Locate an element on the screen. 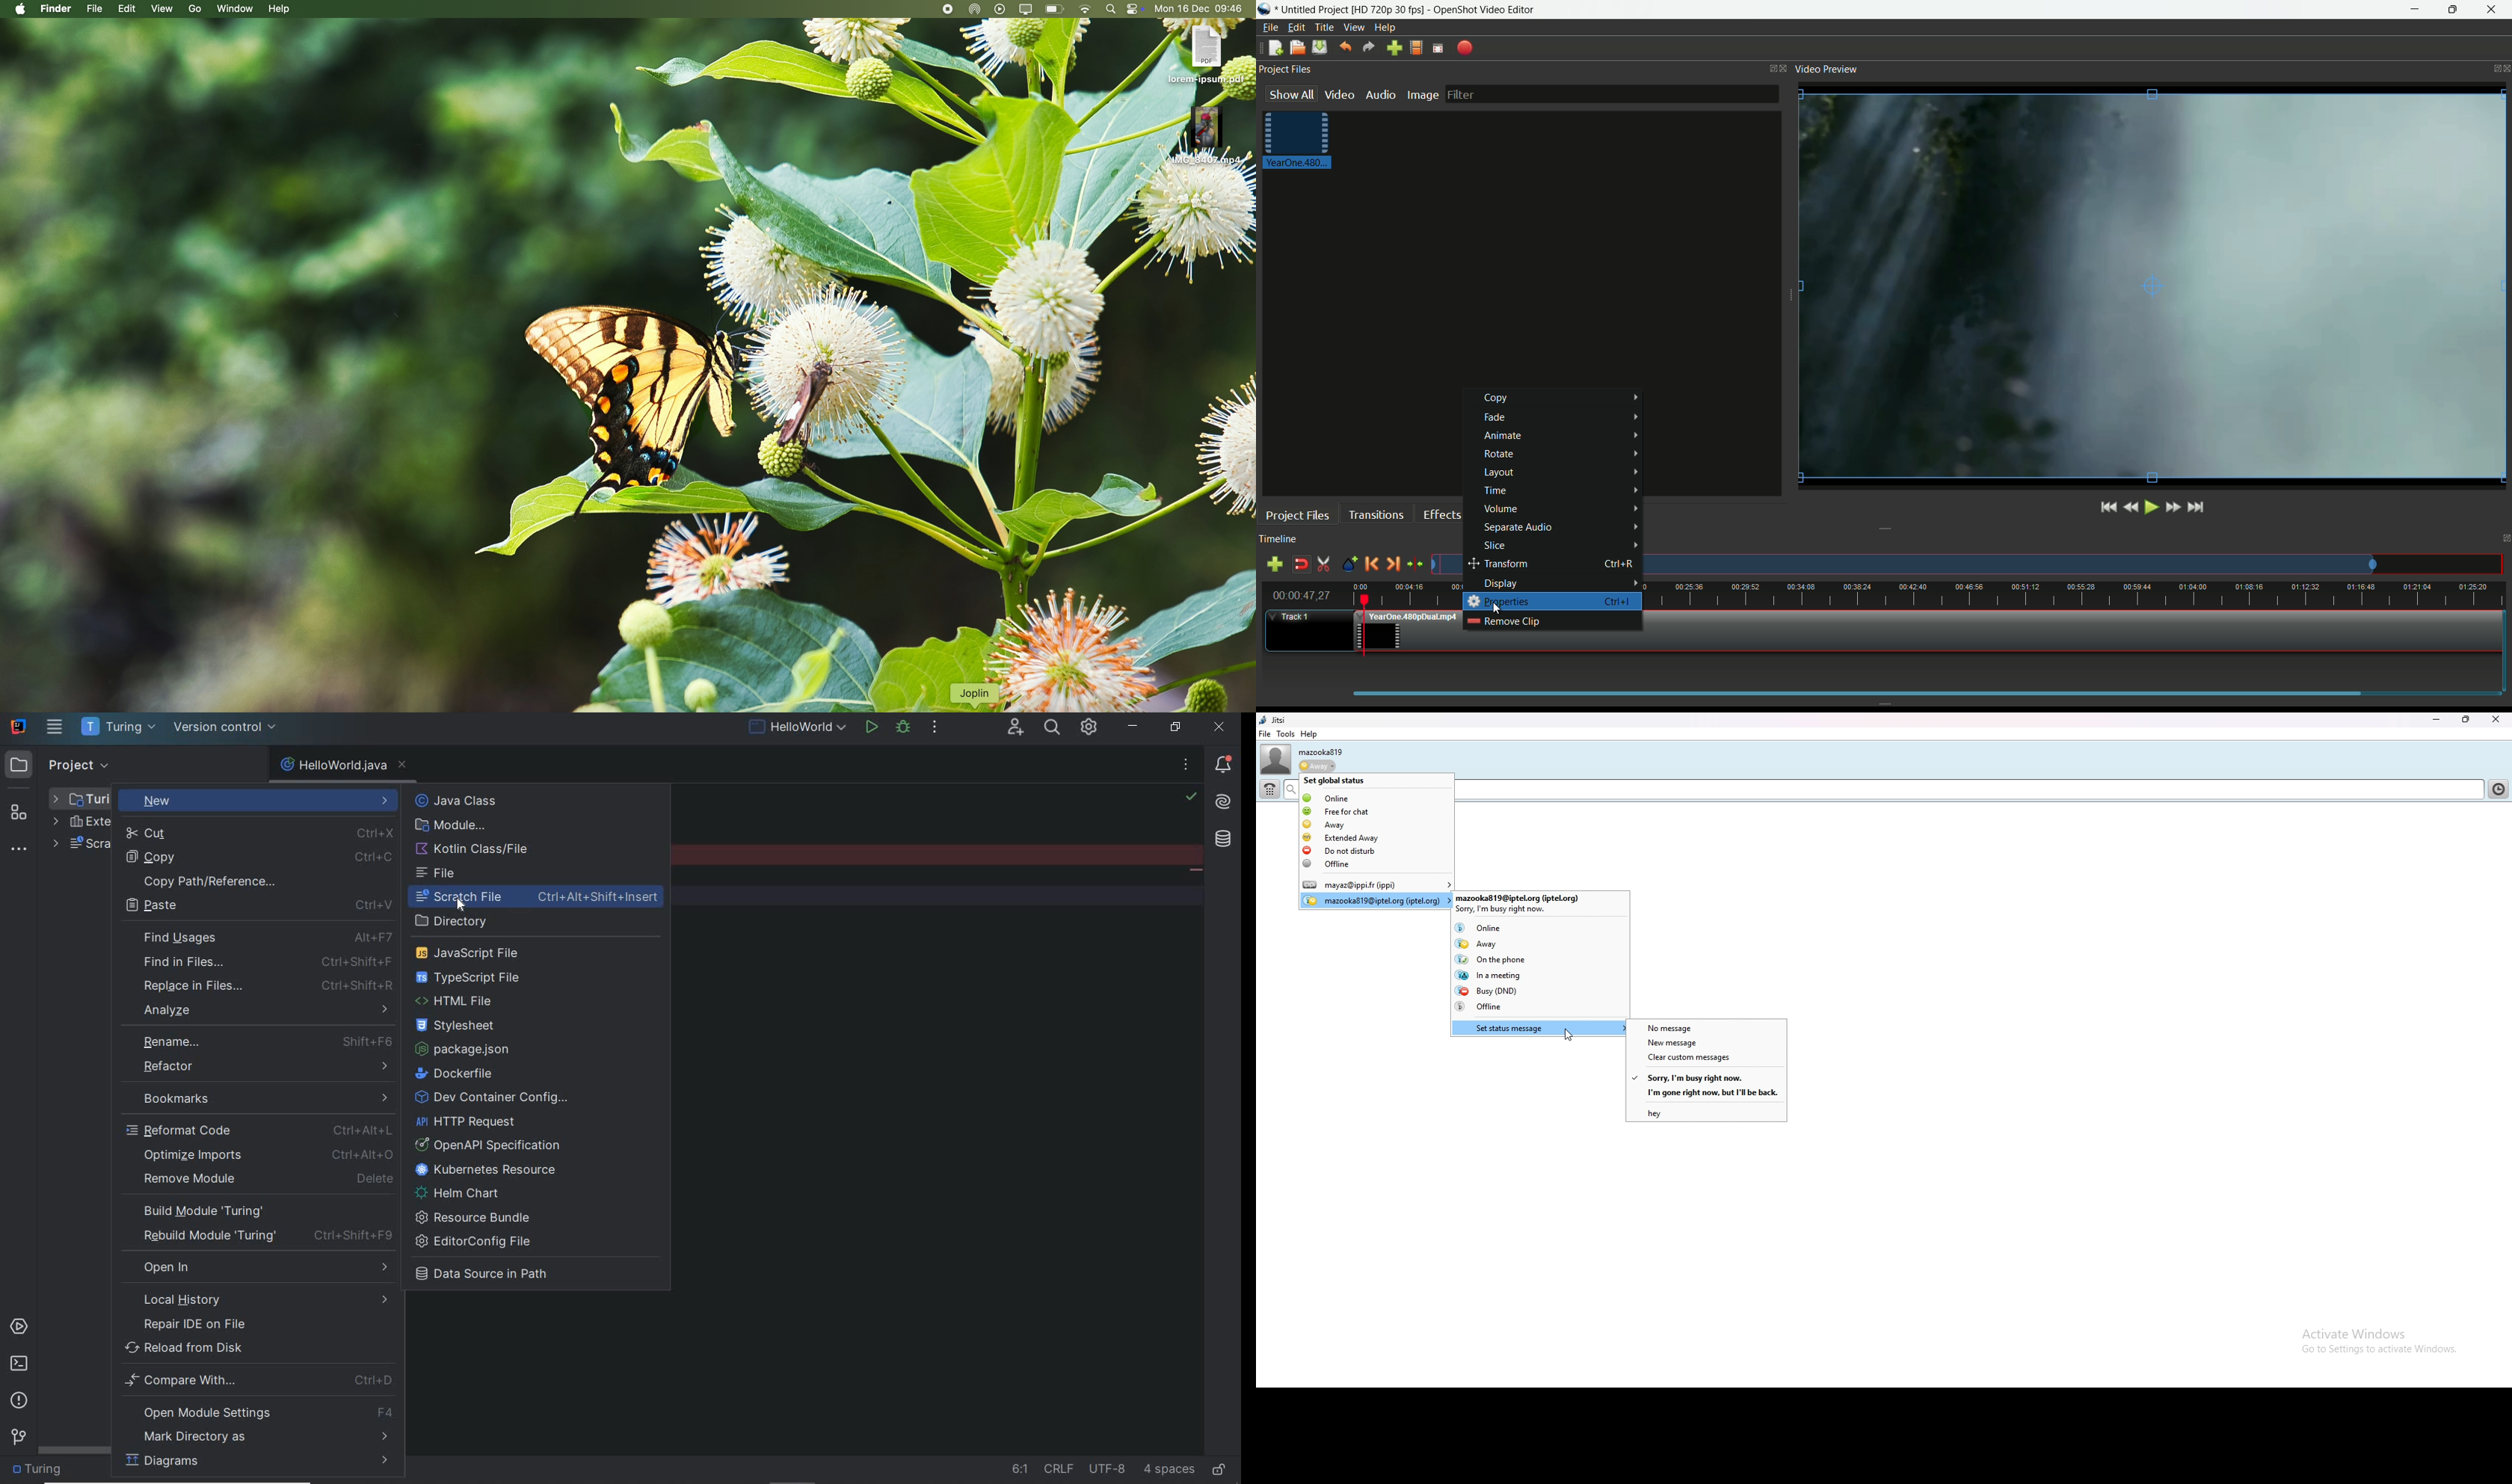  background is located at coordinates (472, 693).